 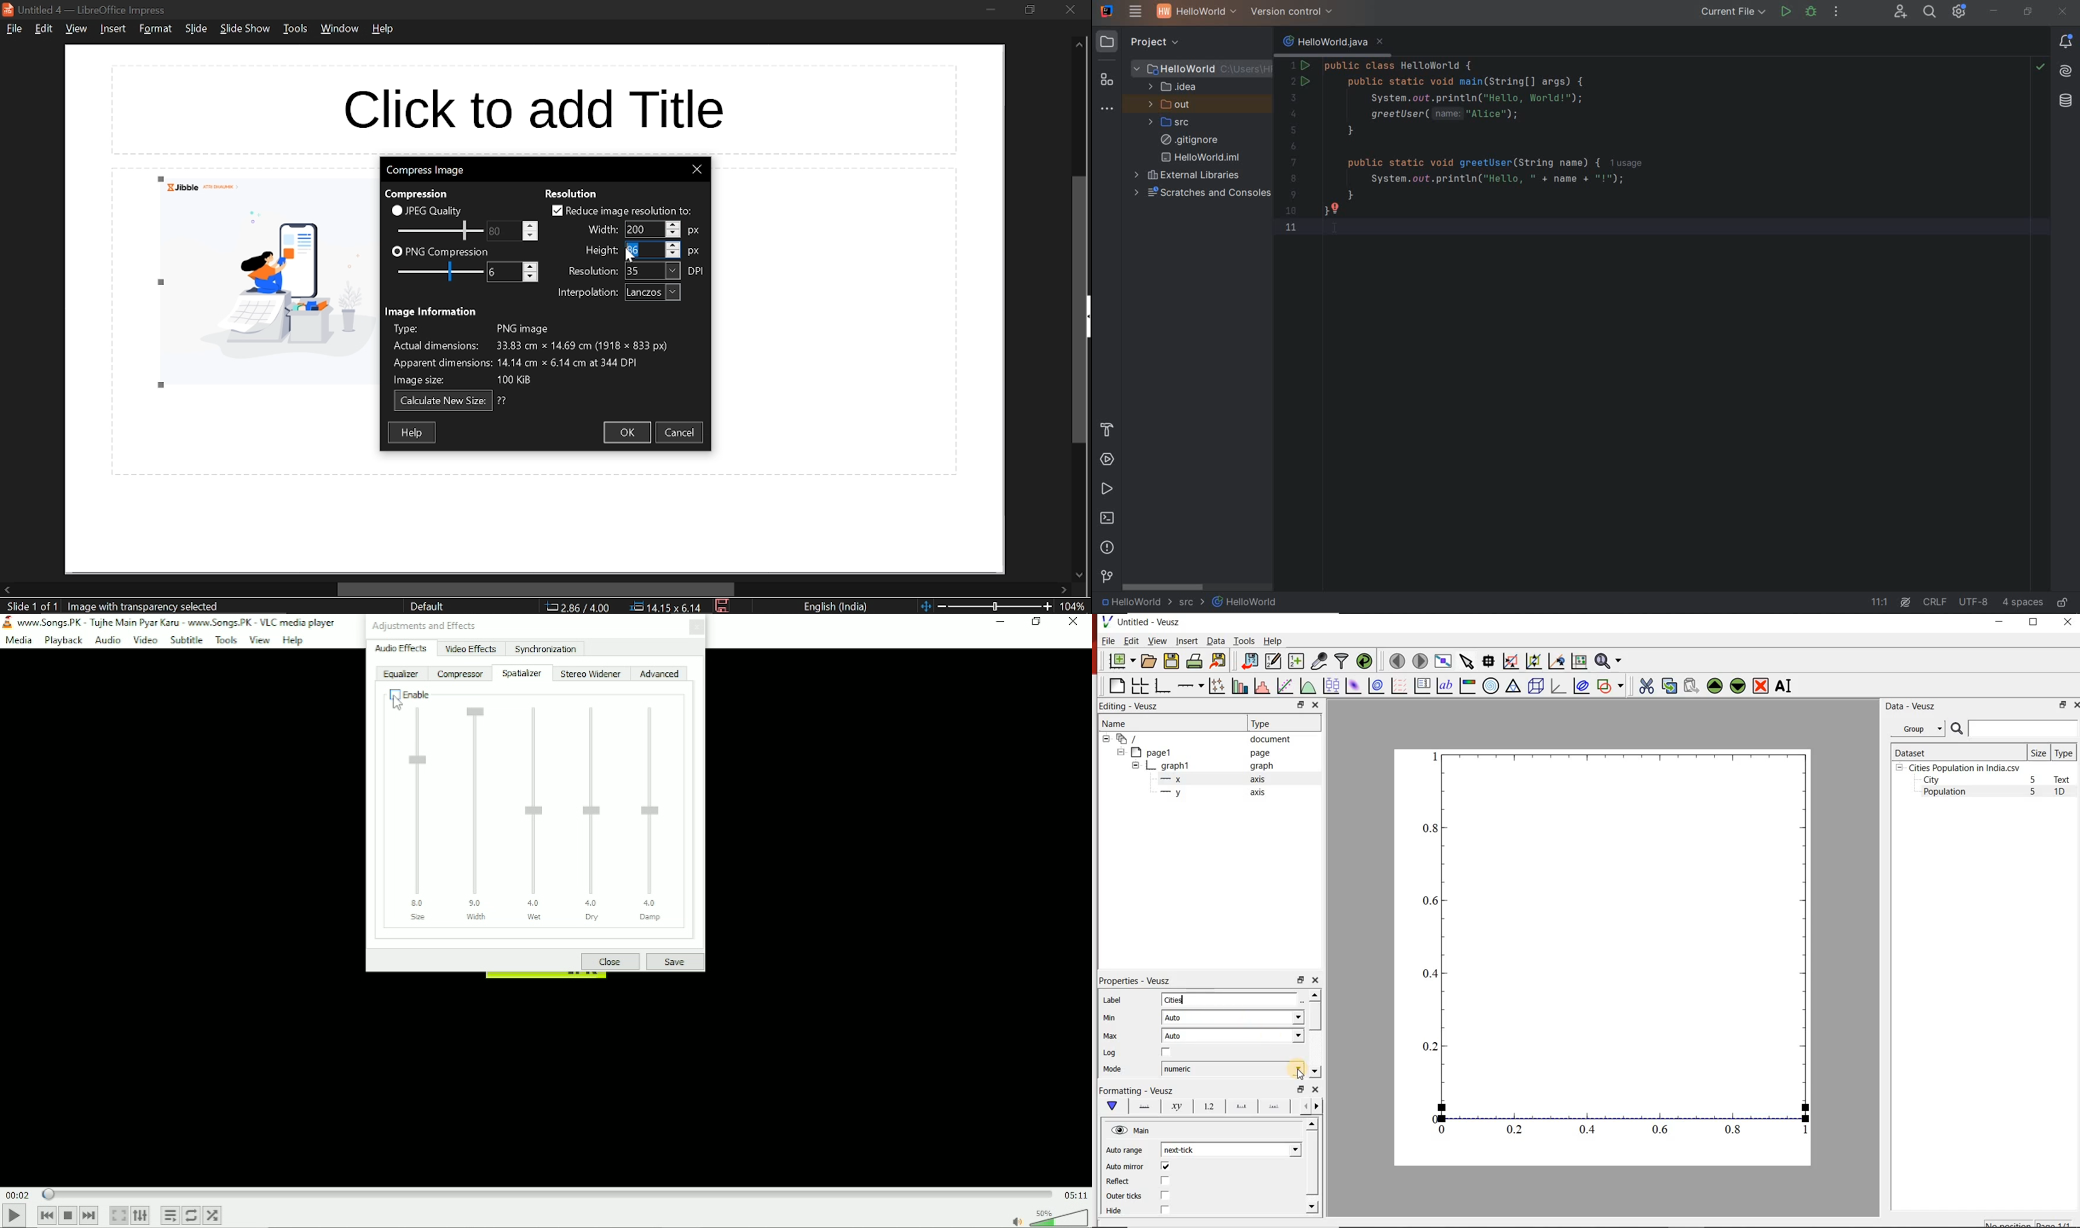 What do you see at coordinates (1204, 766) in the screenshot?
I see `graph1` at bounding box center [1204, 766].